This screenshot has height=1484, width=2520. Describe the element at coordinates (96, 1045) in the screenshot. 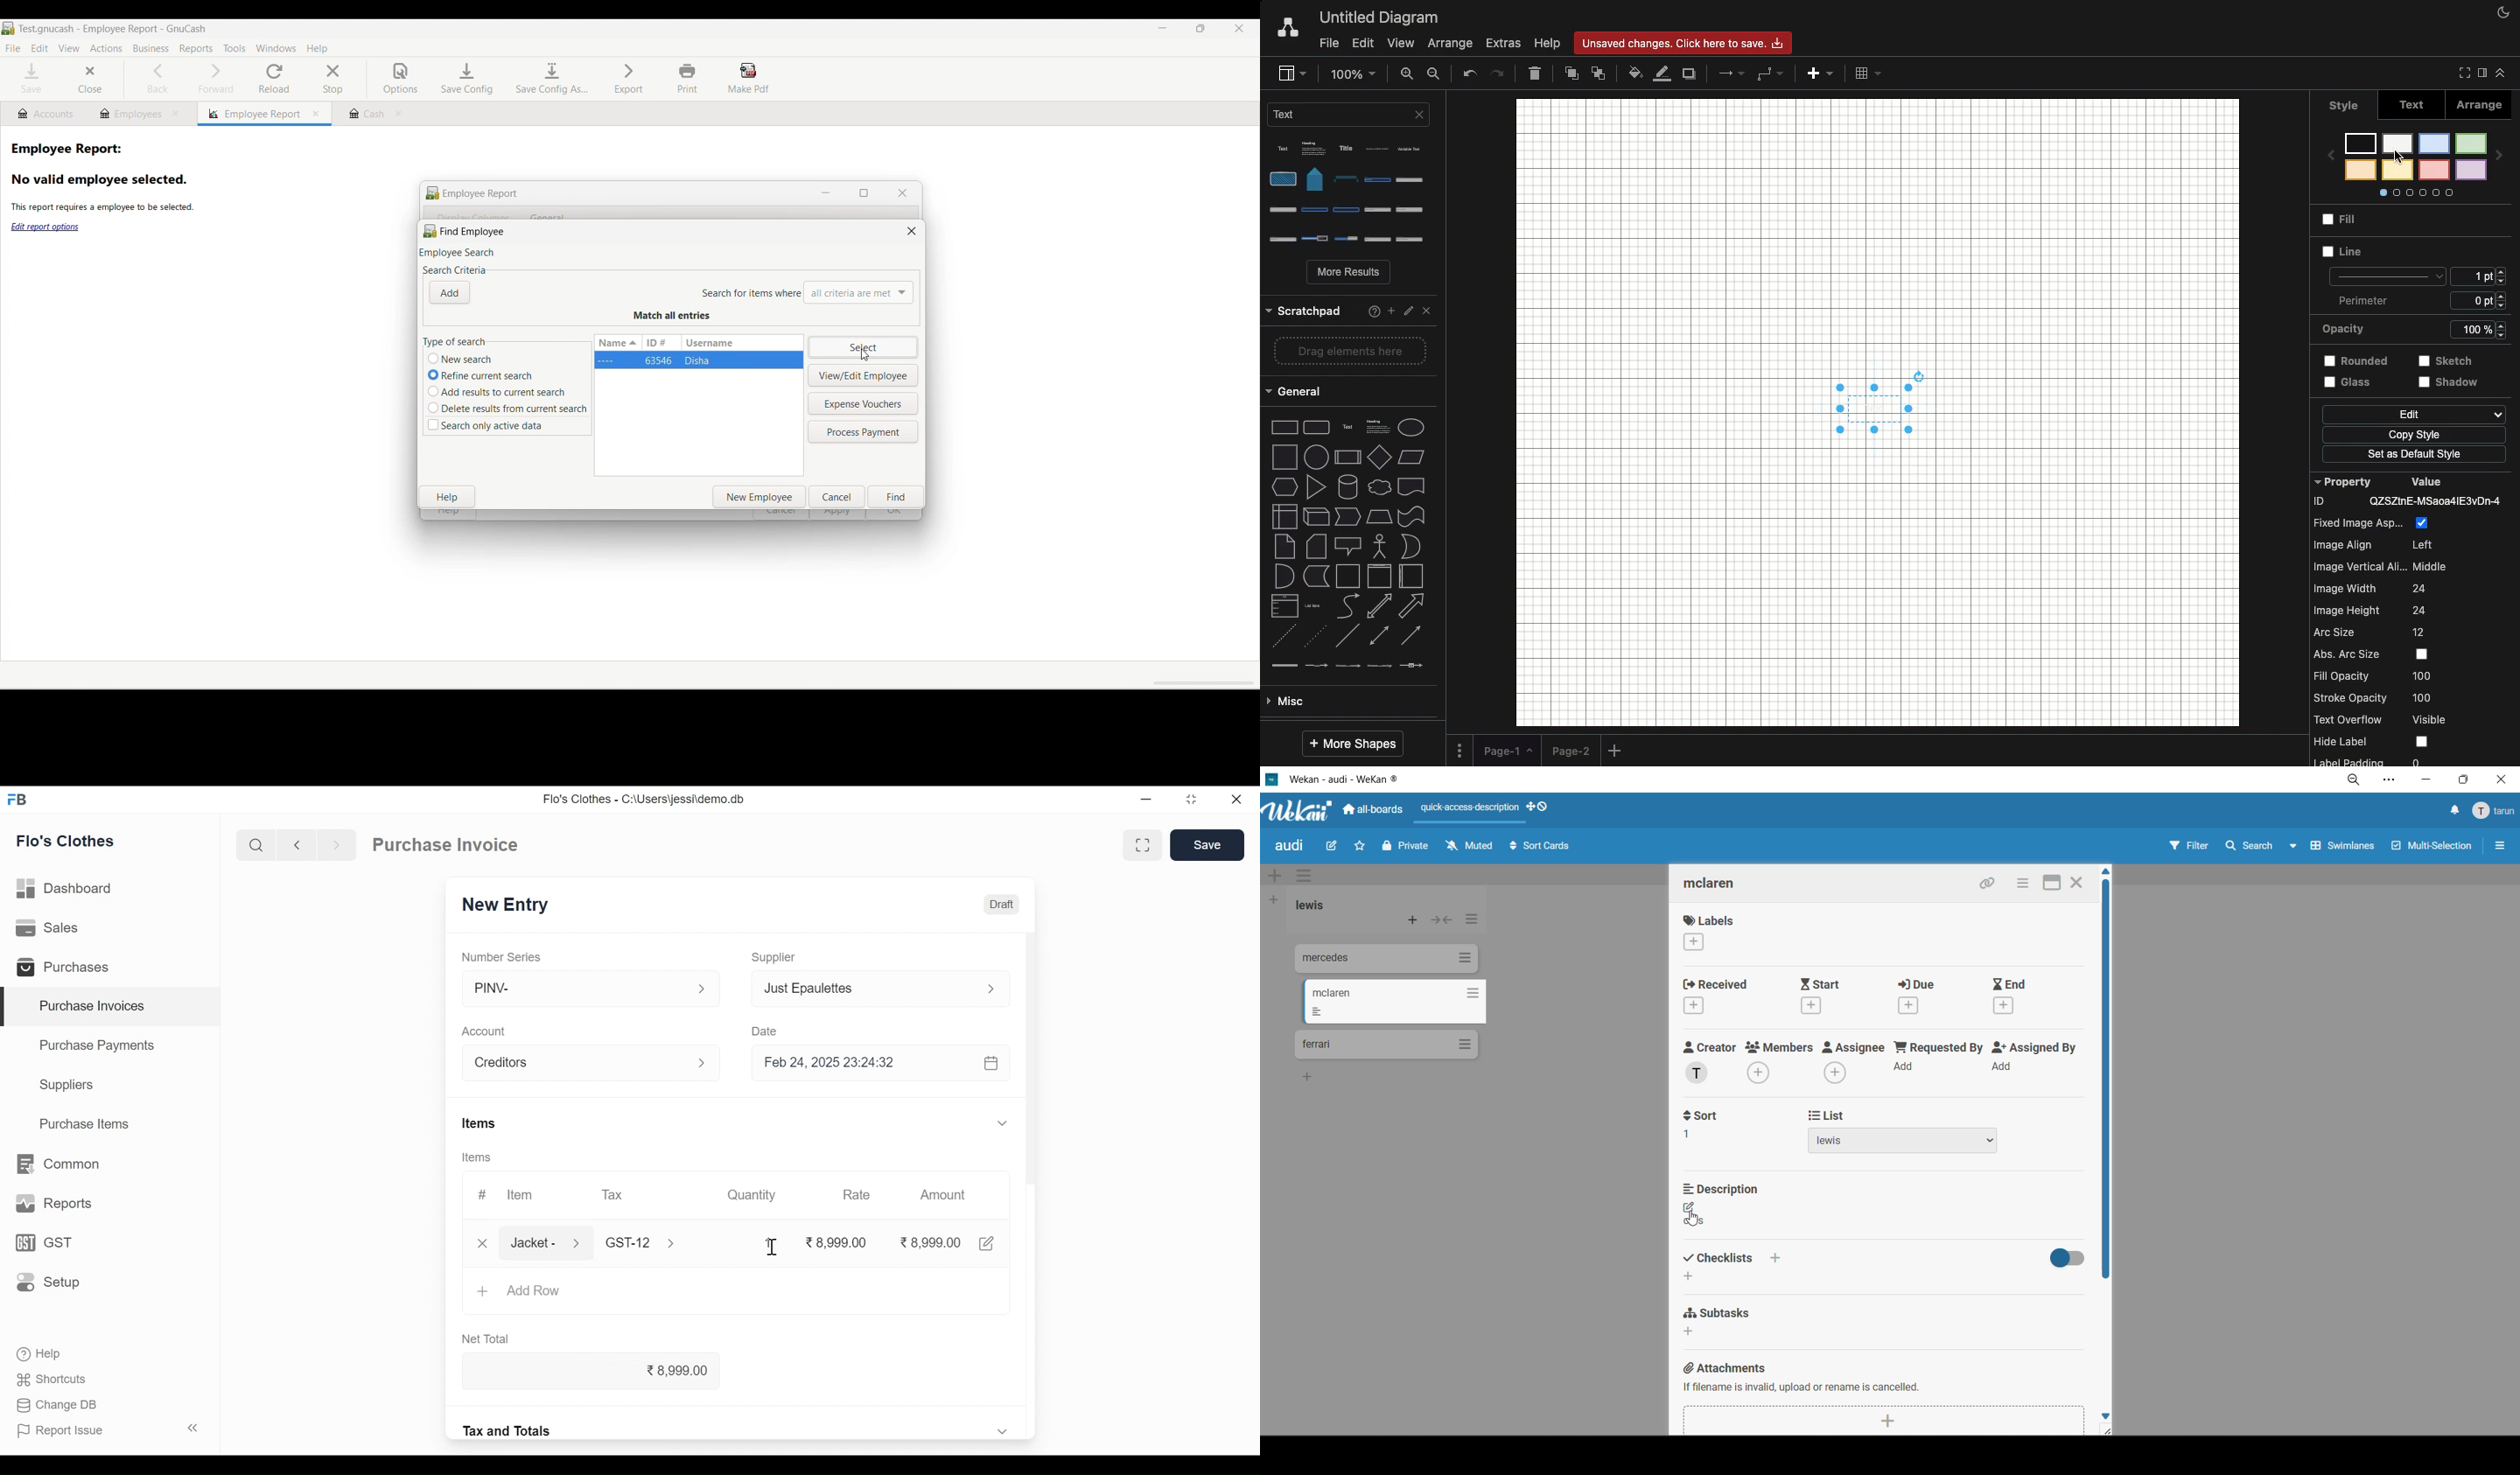

I see `Purchase Payments` at that location.